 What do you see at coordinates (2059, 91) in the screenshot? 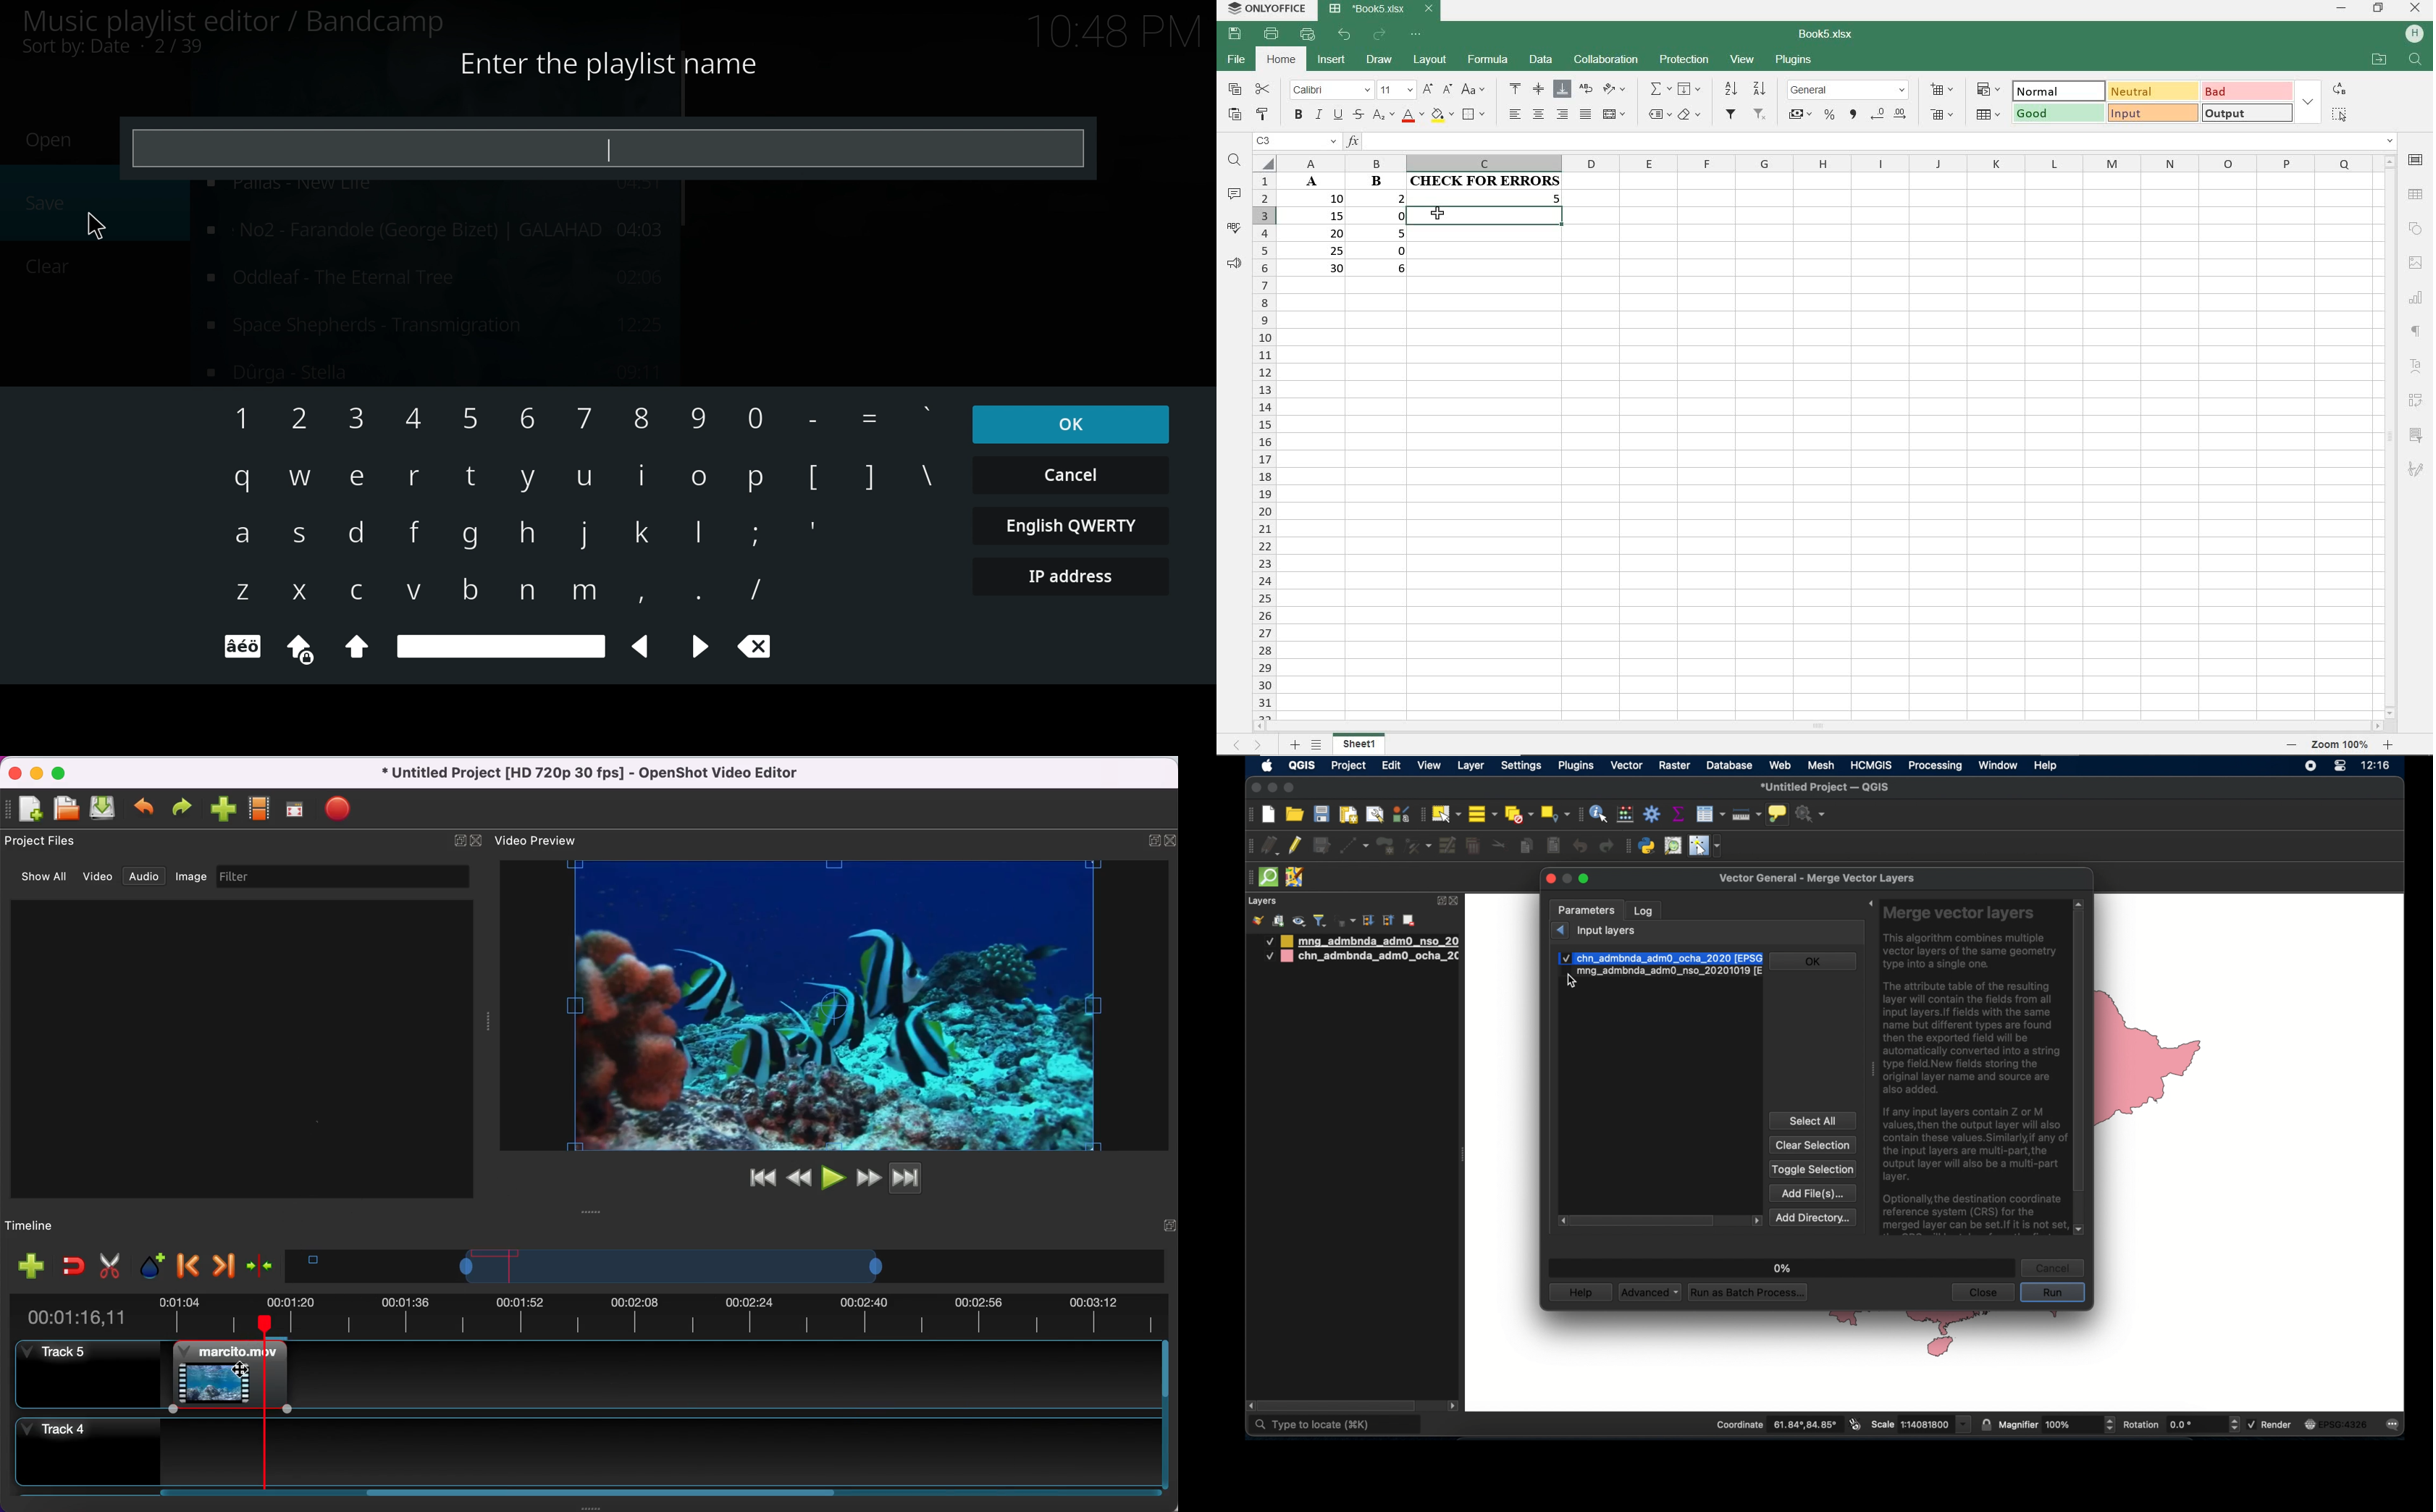
I see `NORMAL` at bounding box center [2059, 91].